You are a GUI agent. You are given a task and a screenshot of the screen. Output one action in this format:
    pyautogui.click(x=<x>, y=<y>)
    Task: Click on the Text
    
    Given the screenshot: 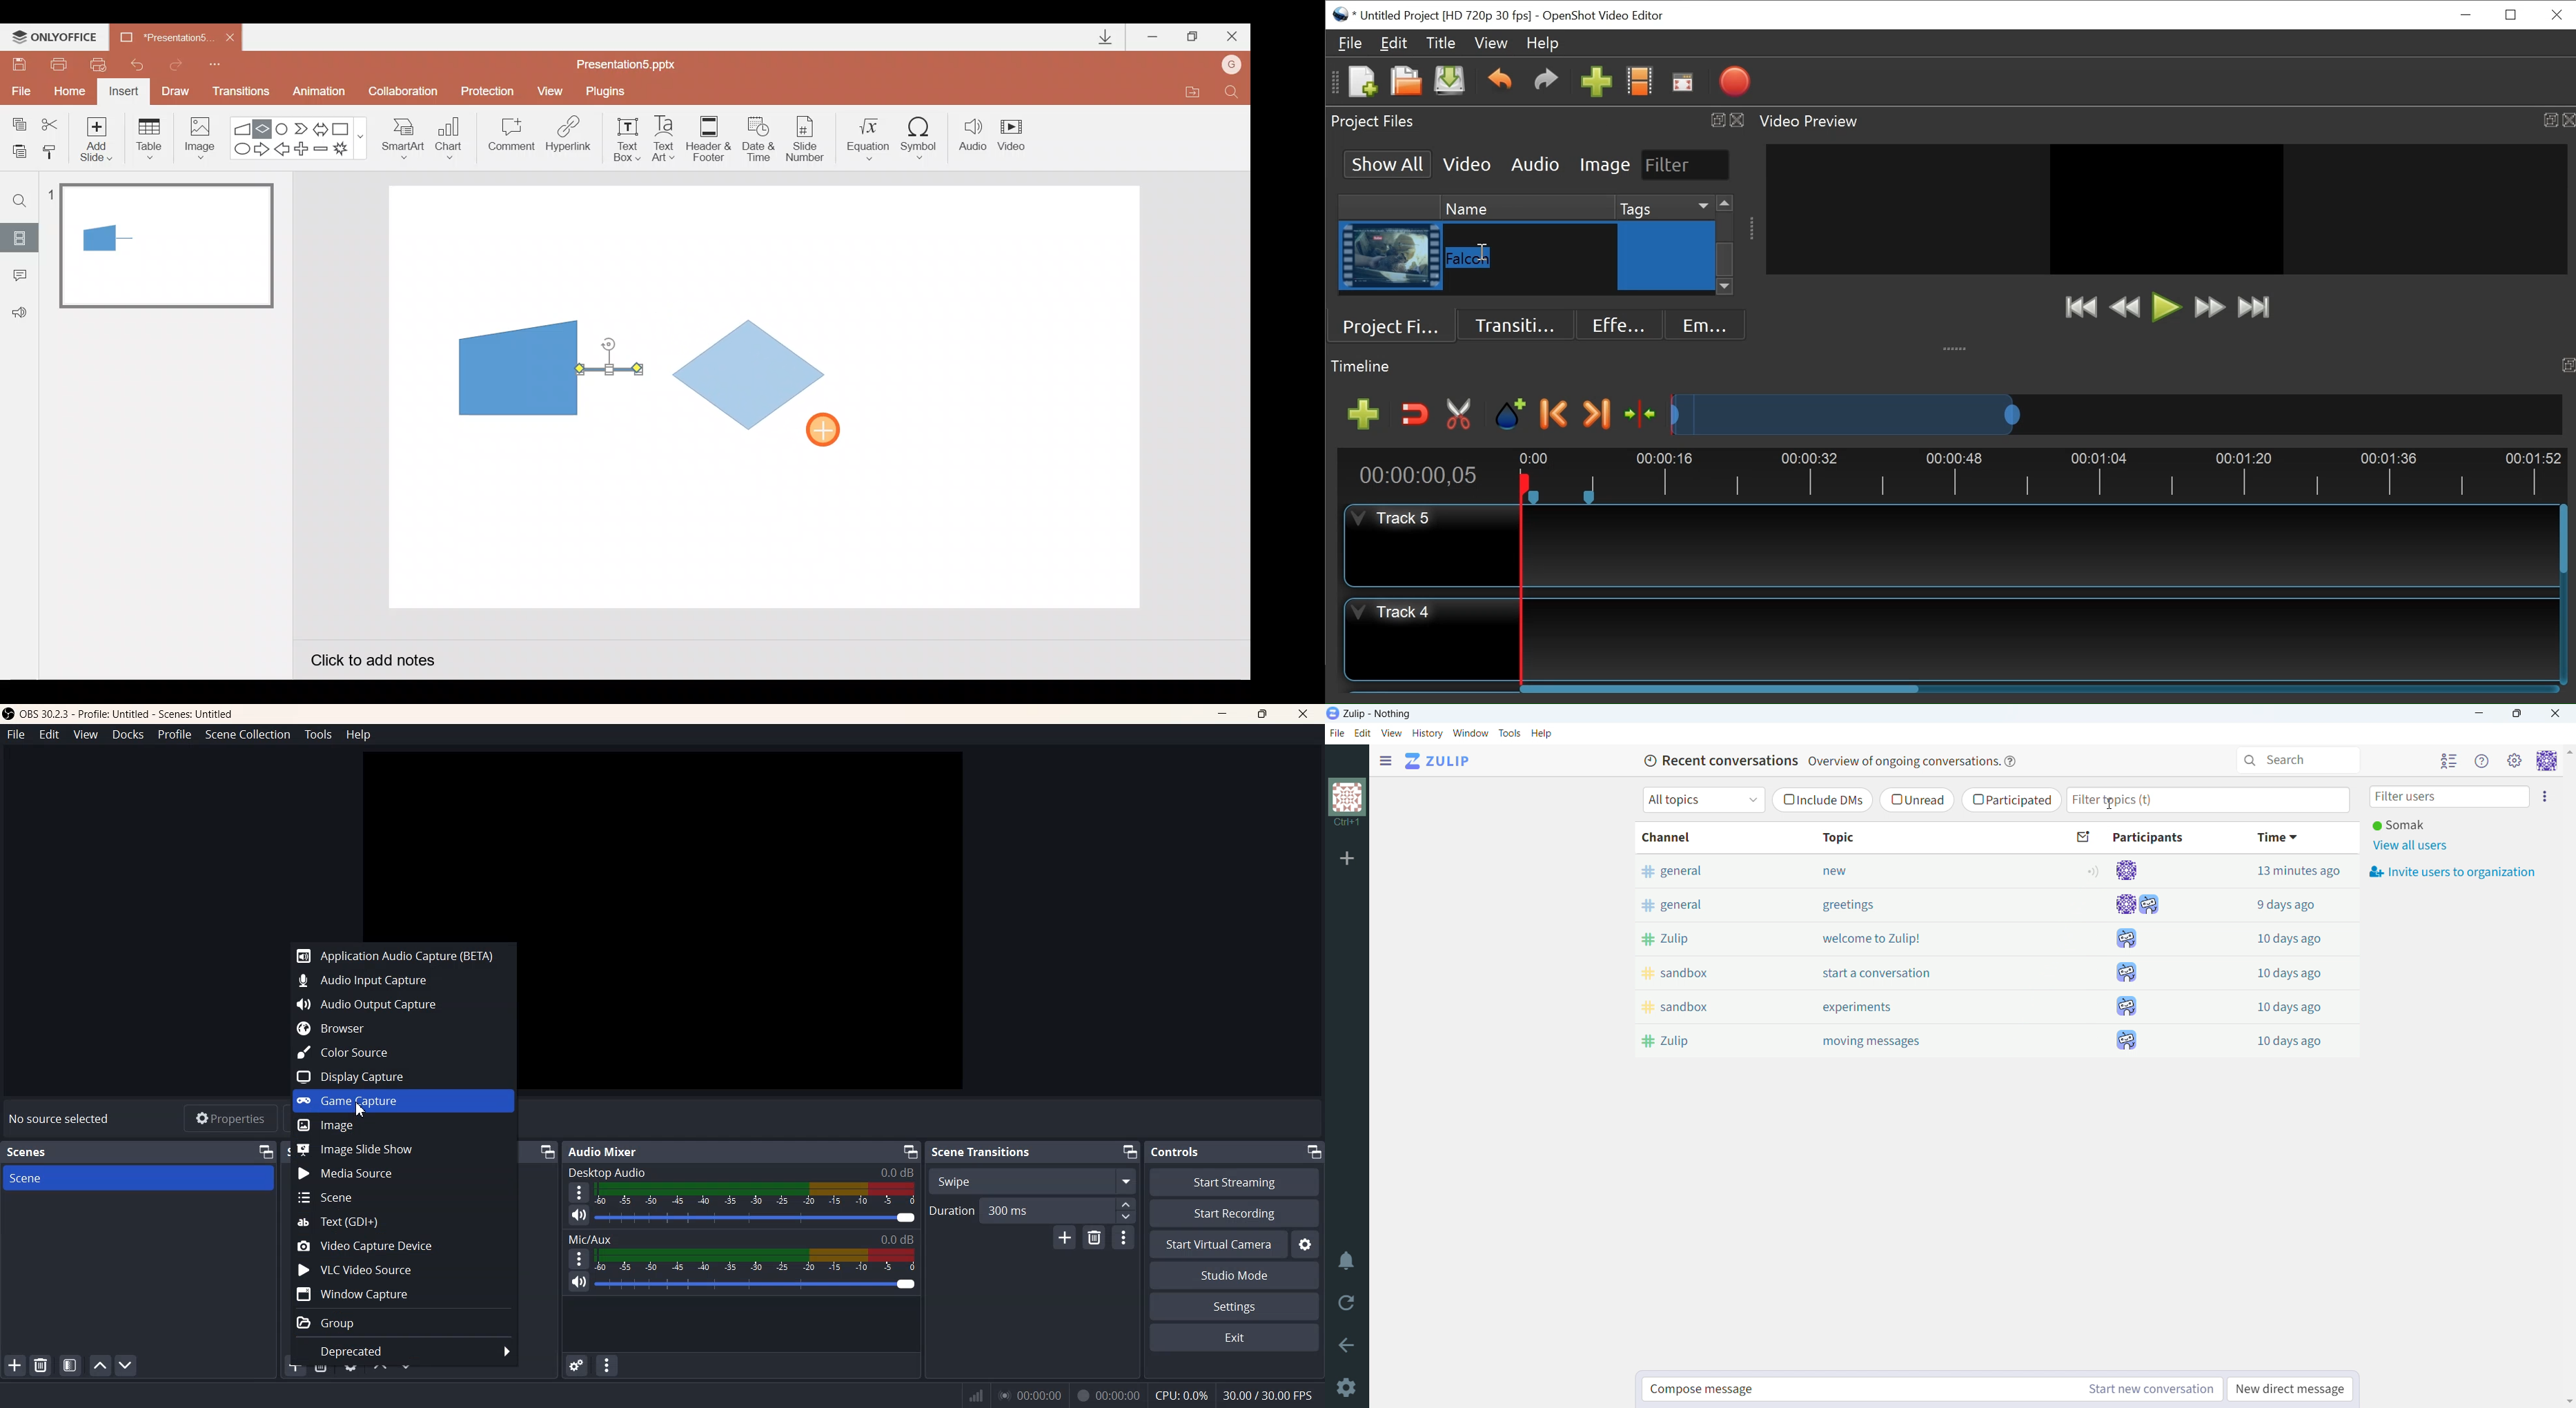 What is the action you would take?
    pyautogui.click(x=741, y=1239)
    